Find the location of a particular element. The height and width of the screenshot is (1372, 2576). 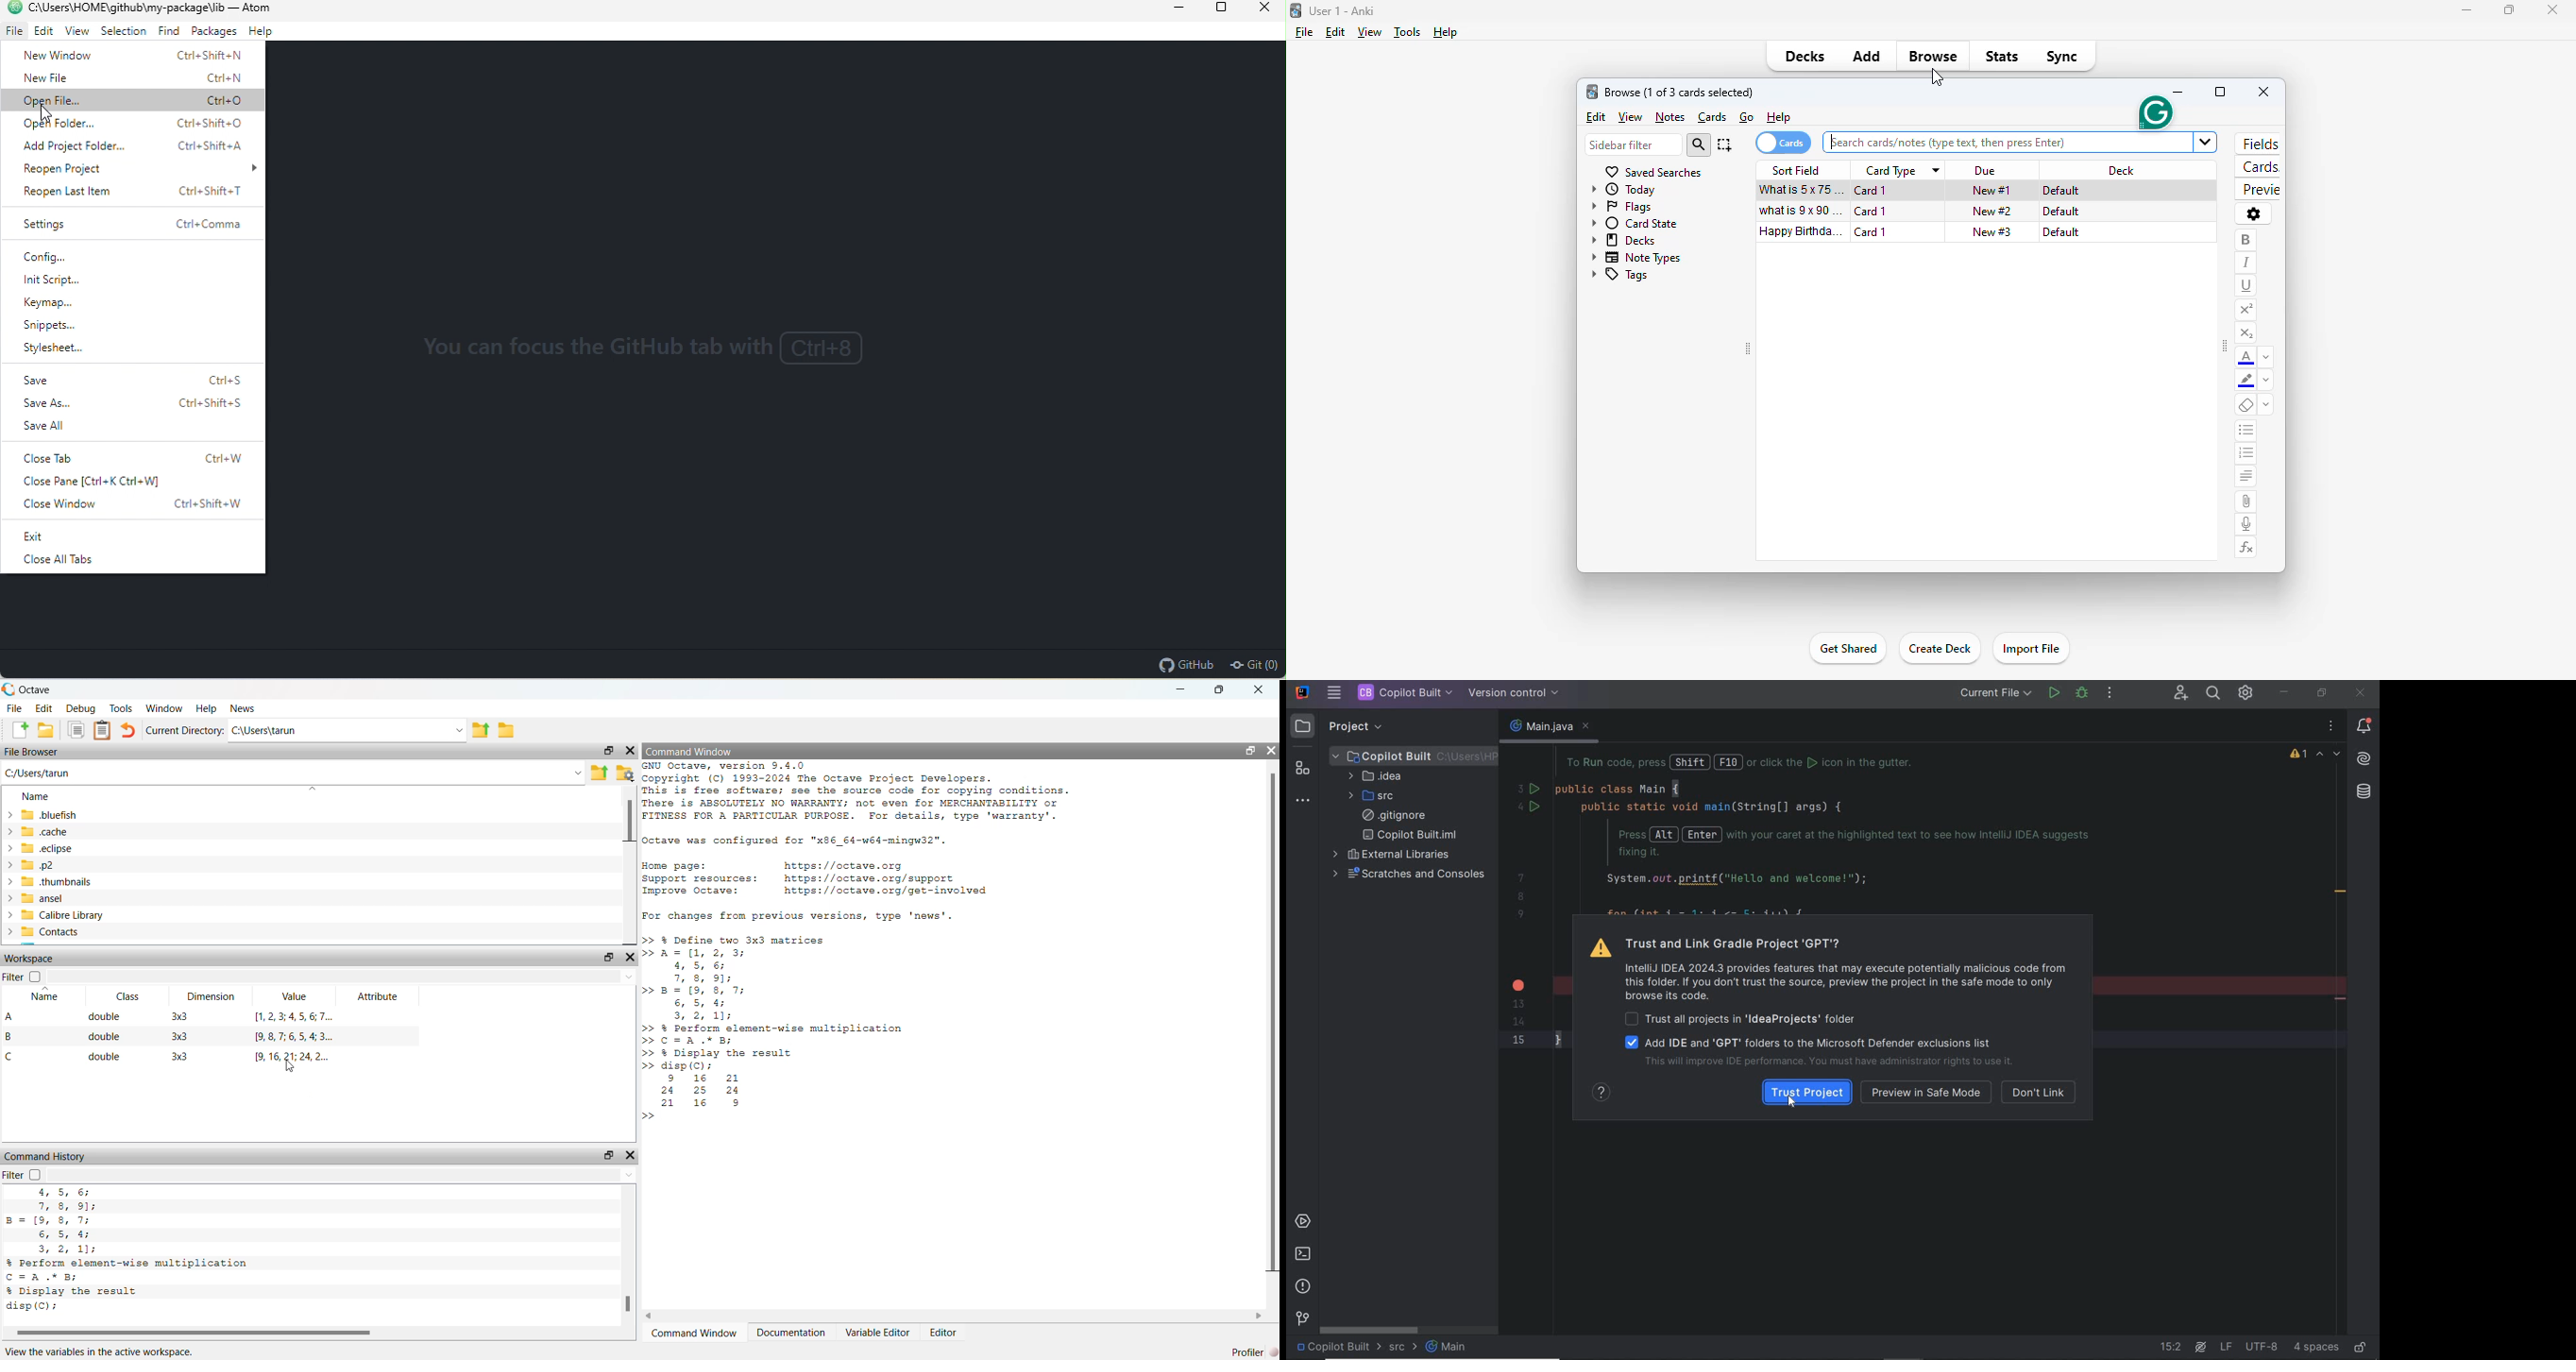

Create New is located at coordinates (19, 729).